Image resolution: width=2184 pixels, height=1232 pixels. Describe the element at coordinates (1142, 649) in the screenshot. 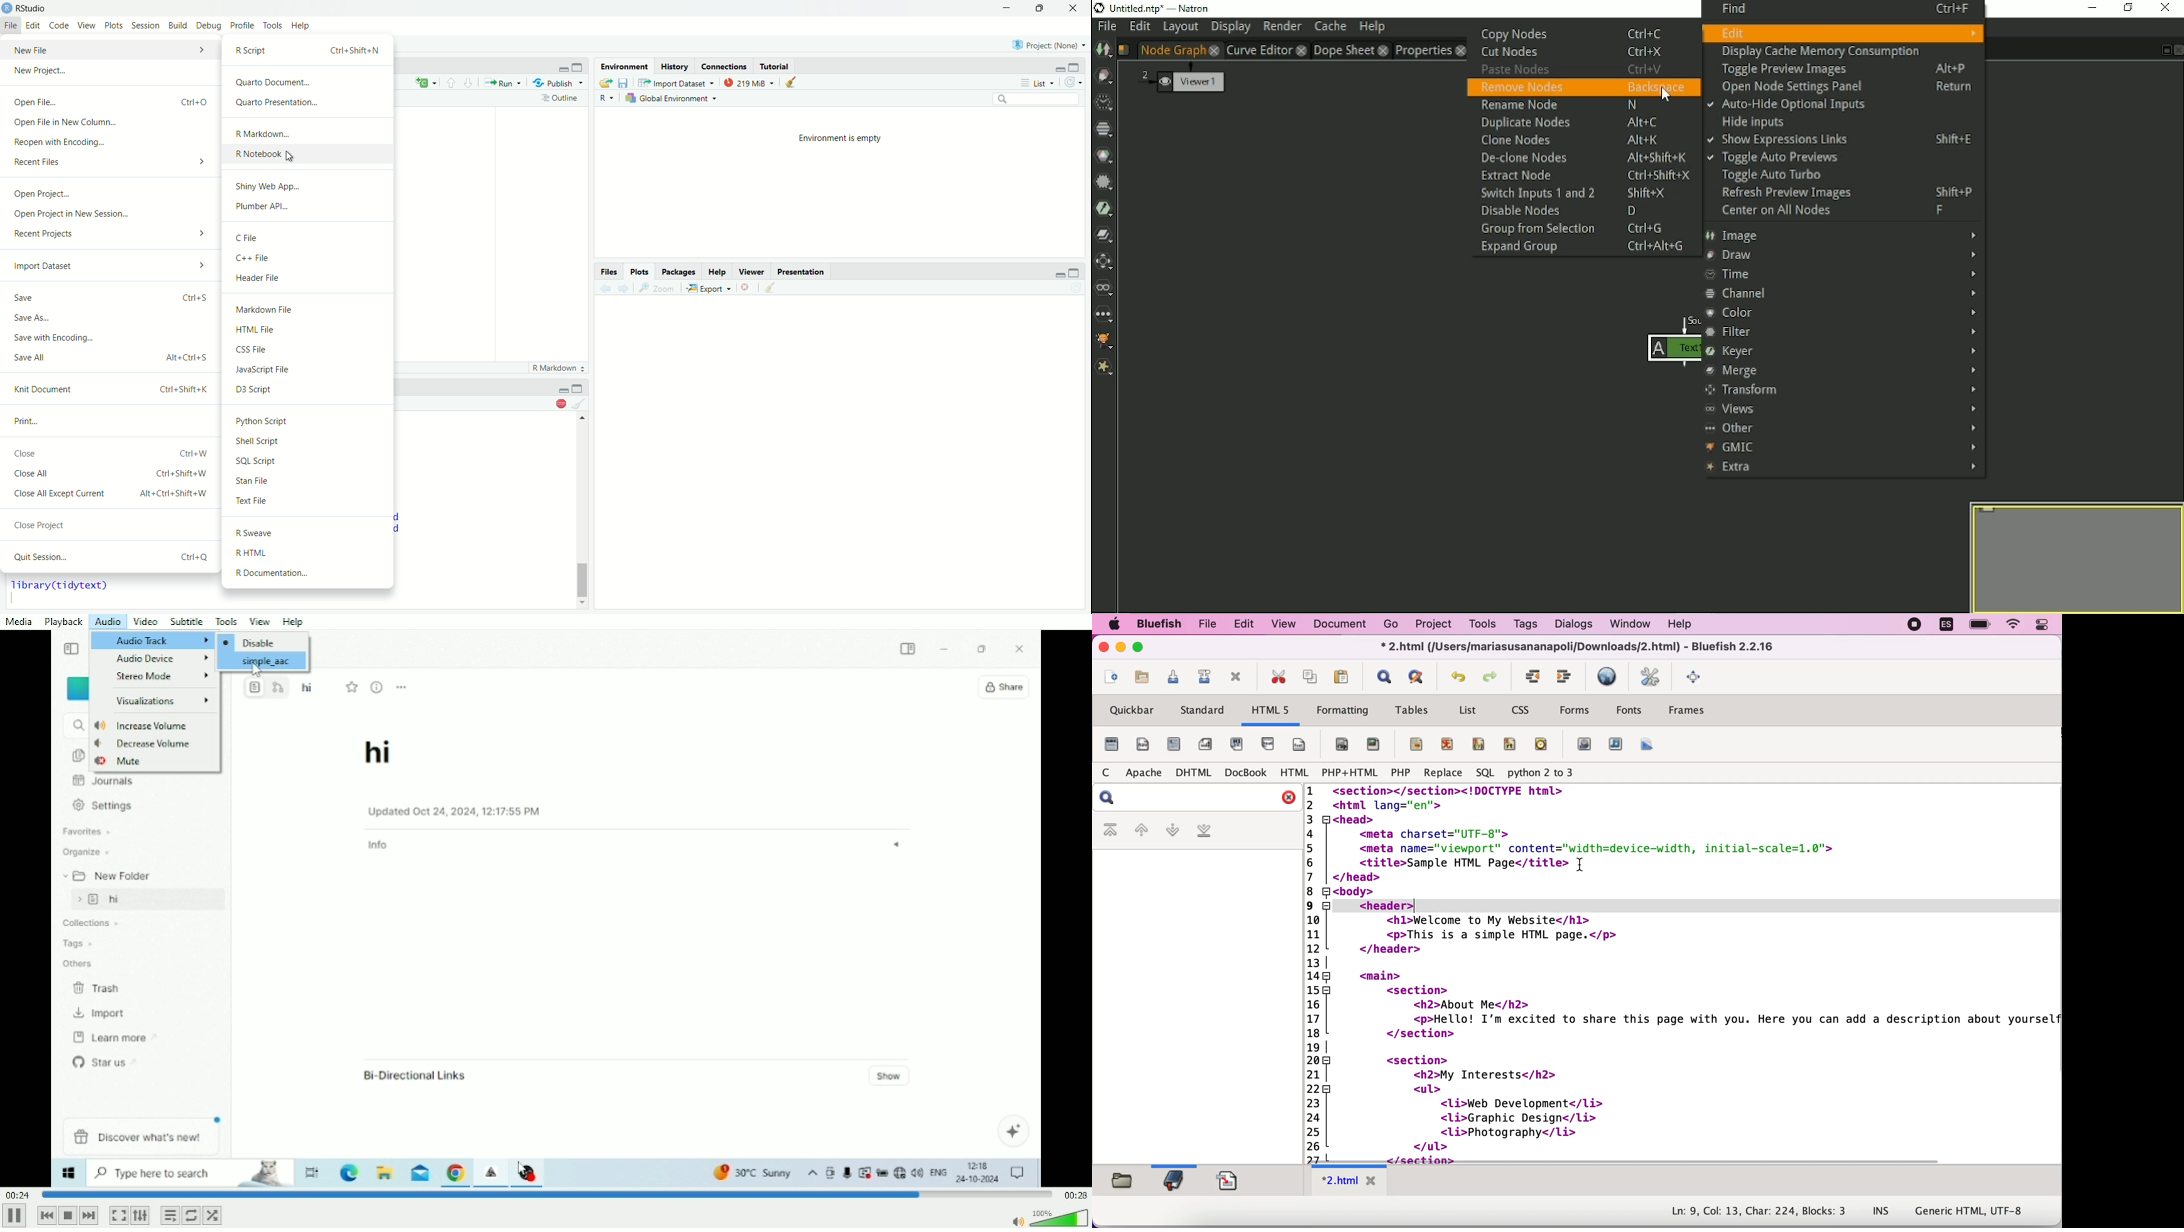

I see `maximize` at that location.